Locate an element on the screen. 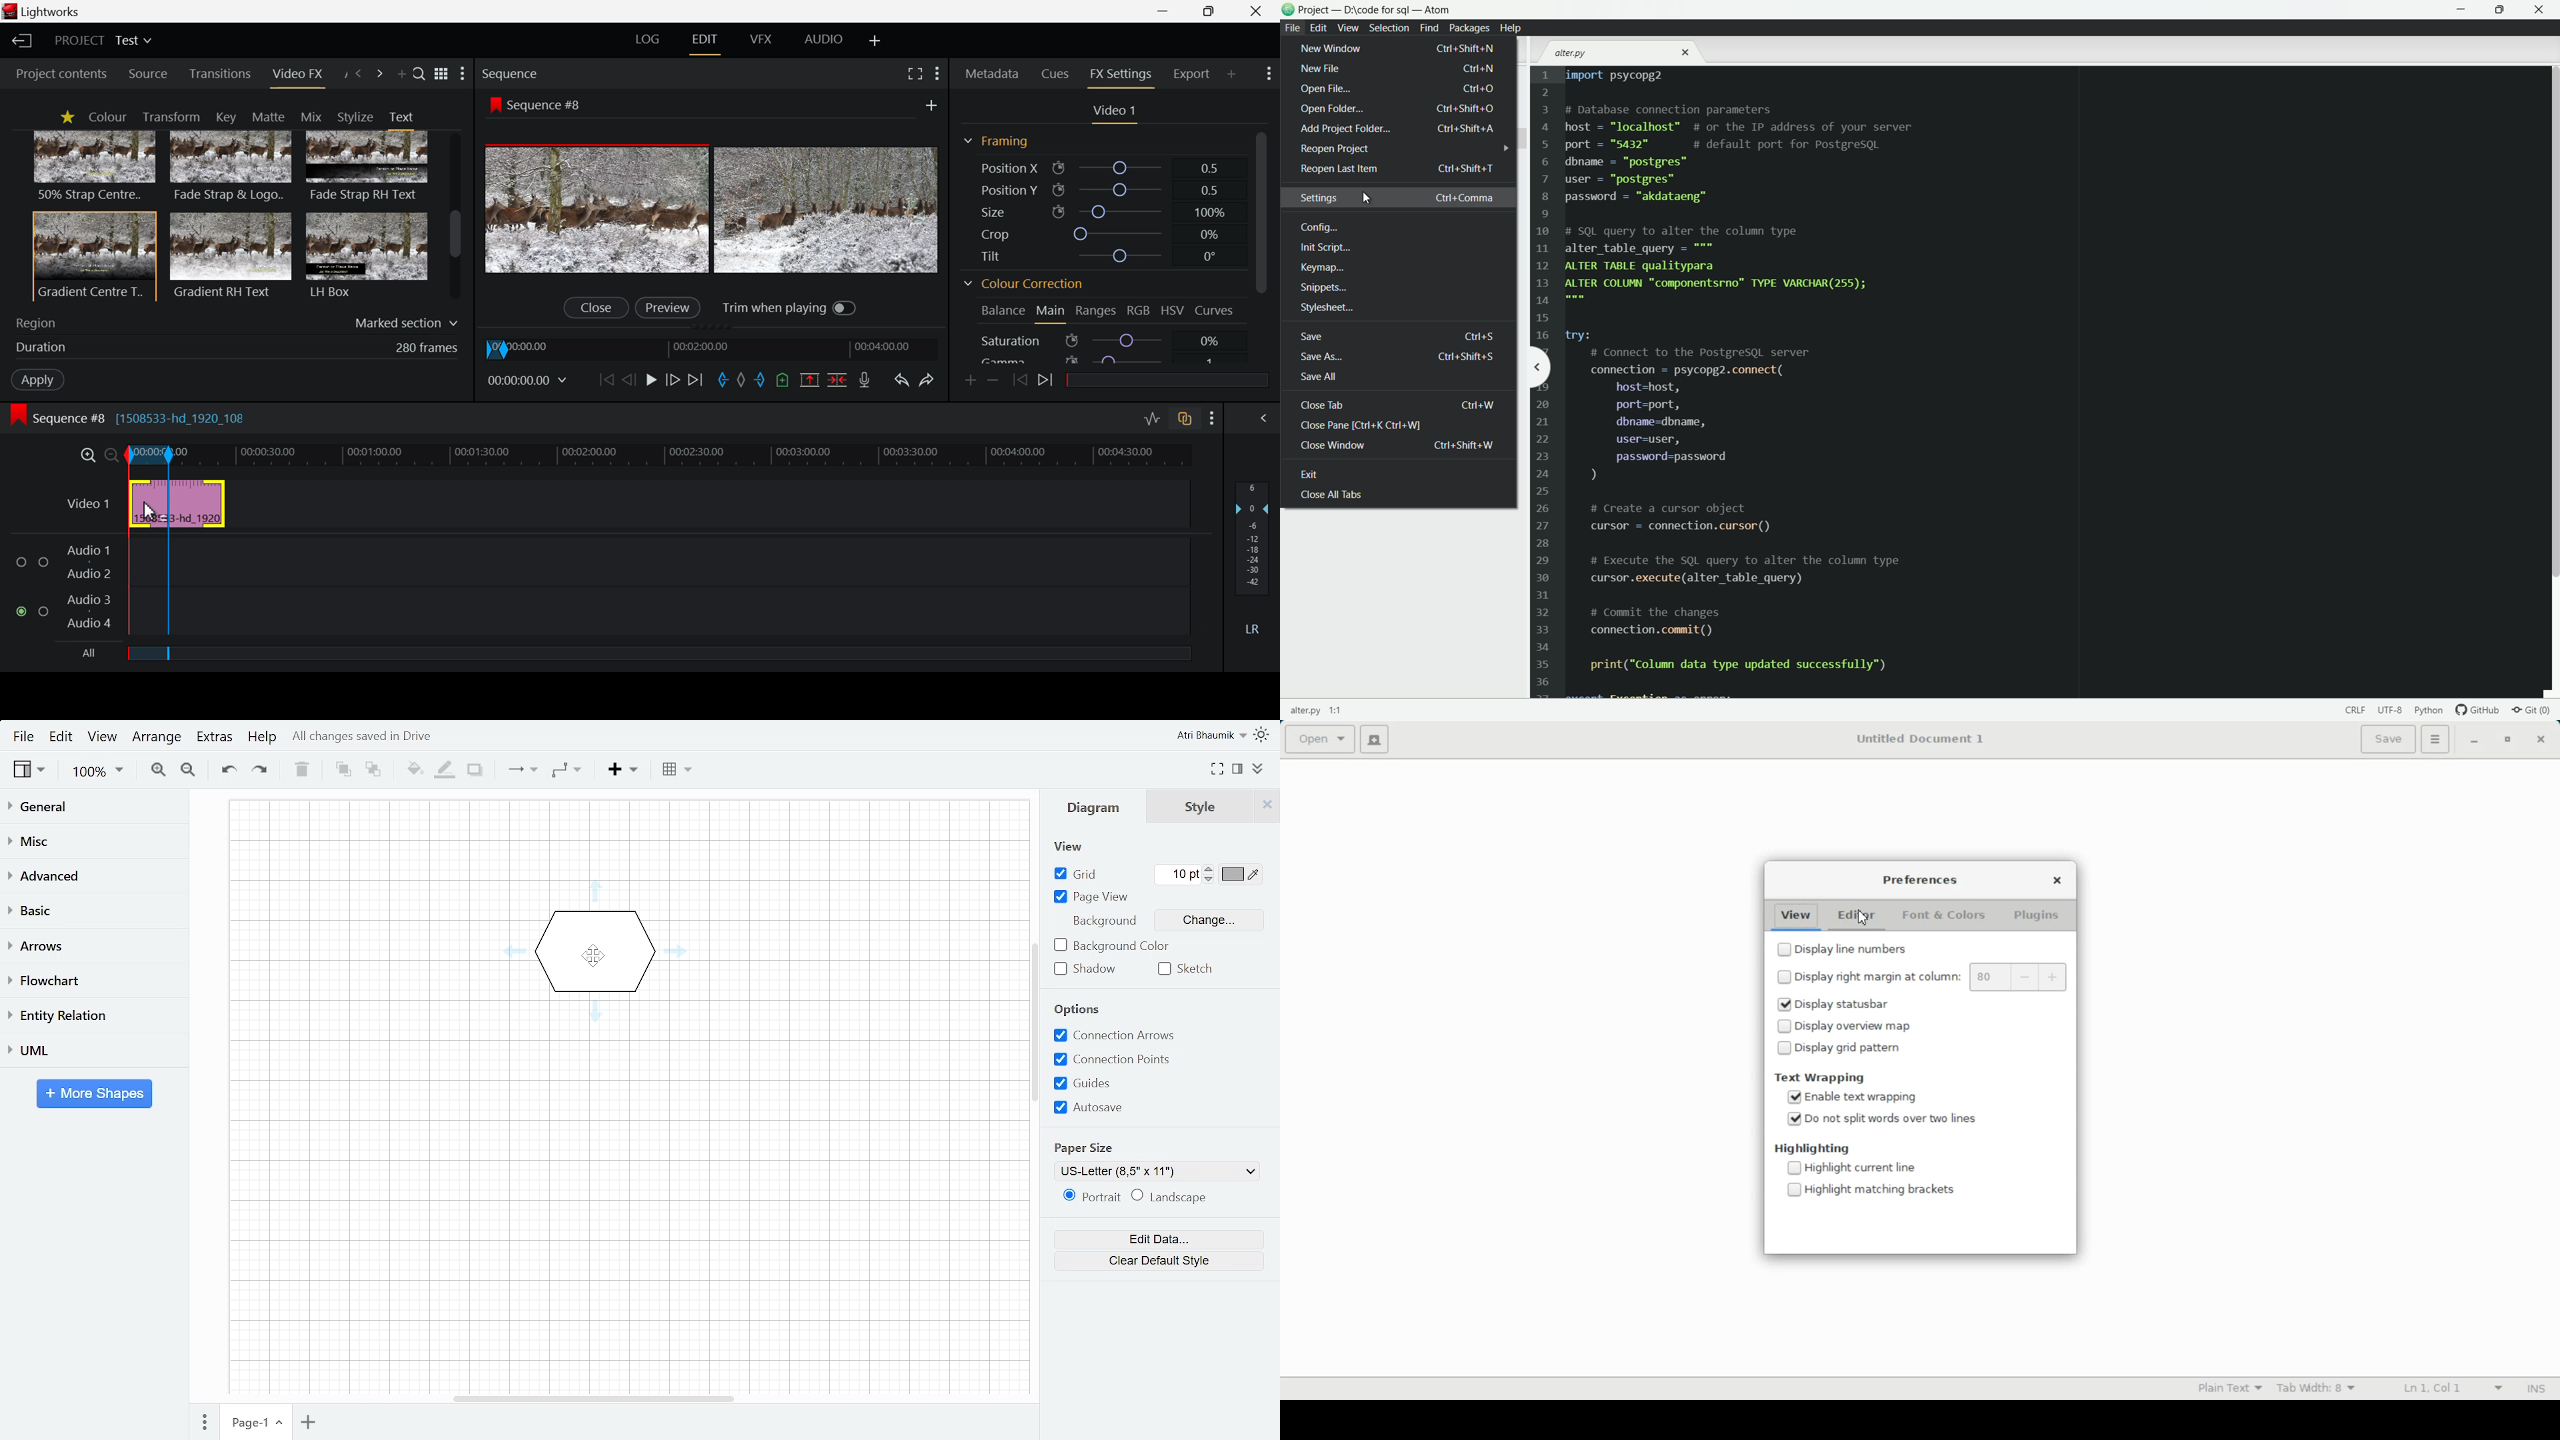  Next keyframe is located at coordinates (1047, 381).